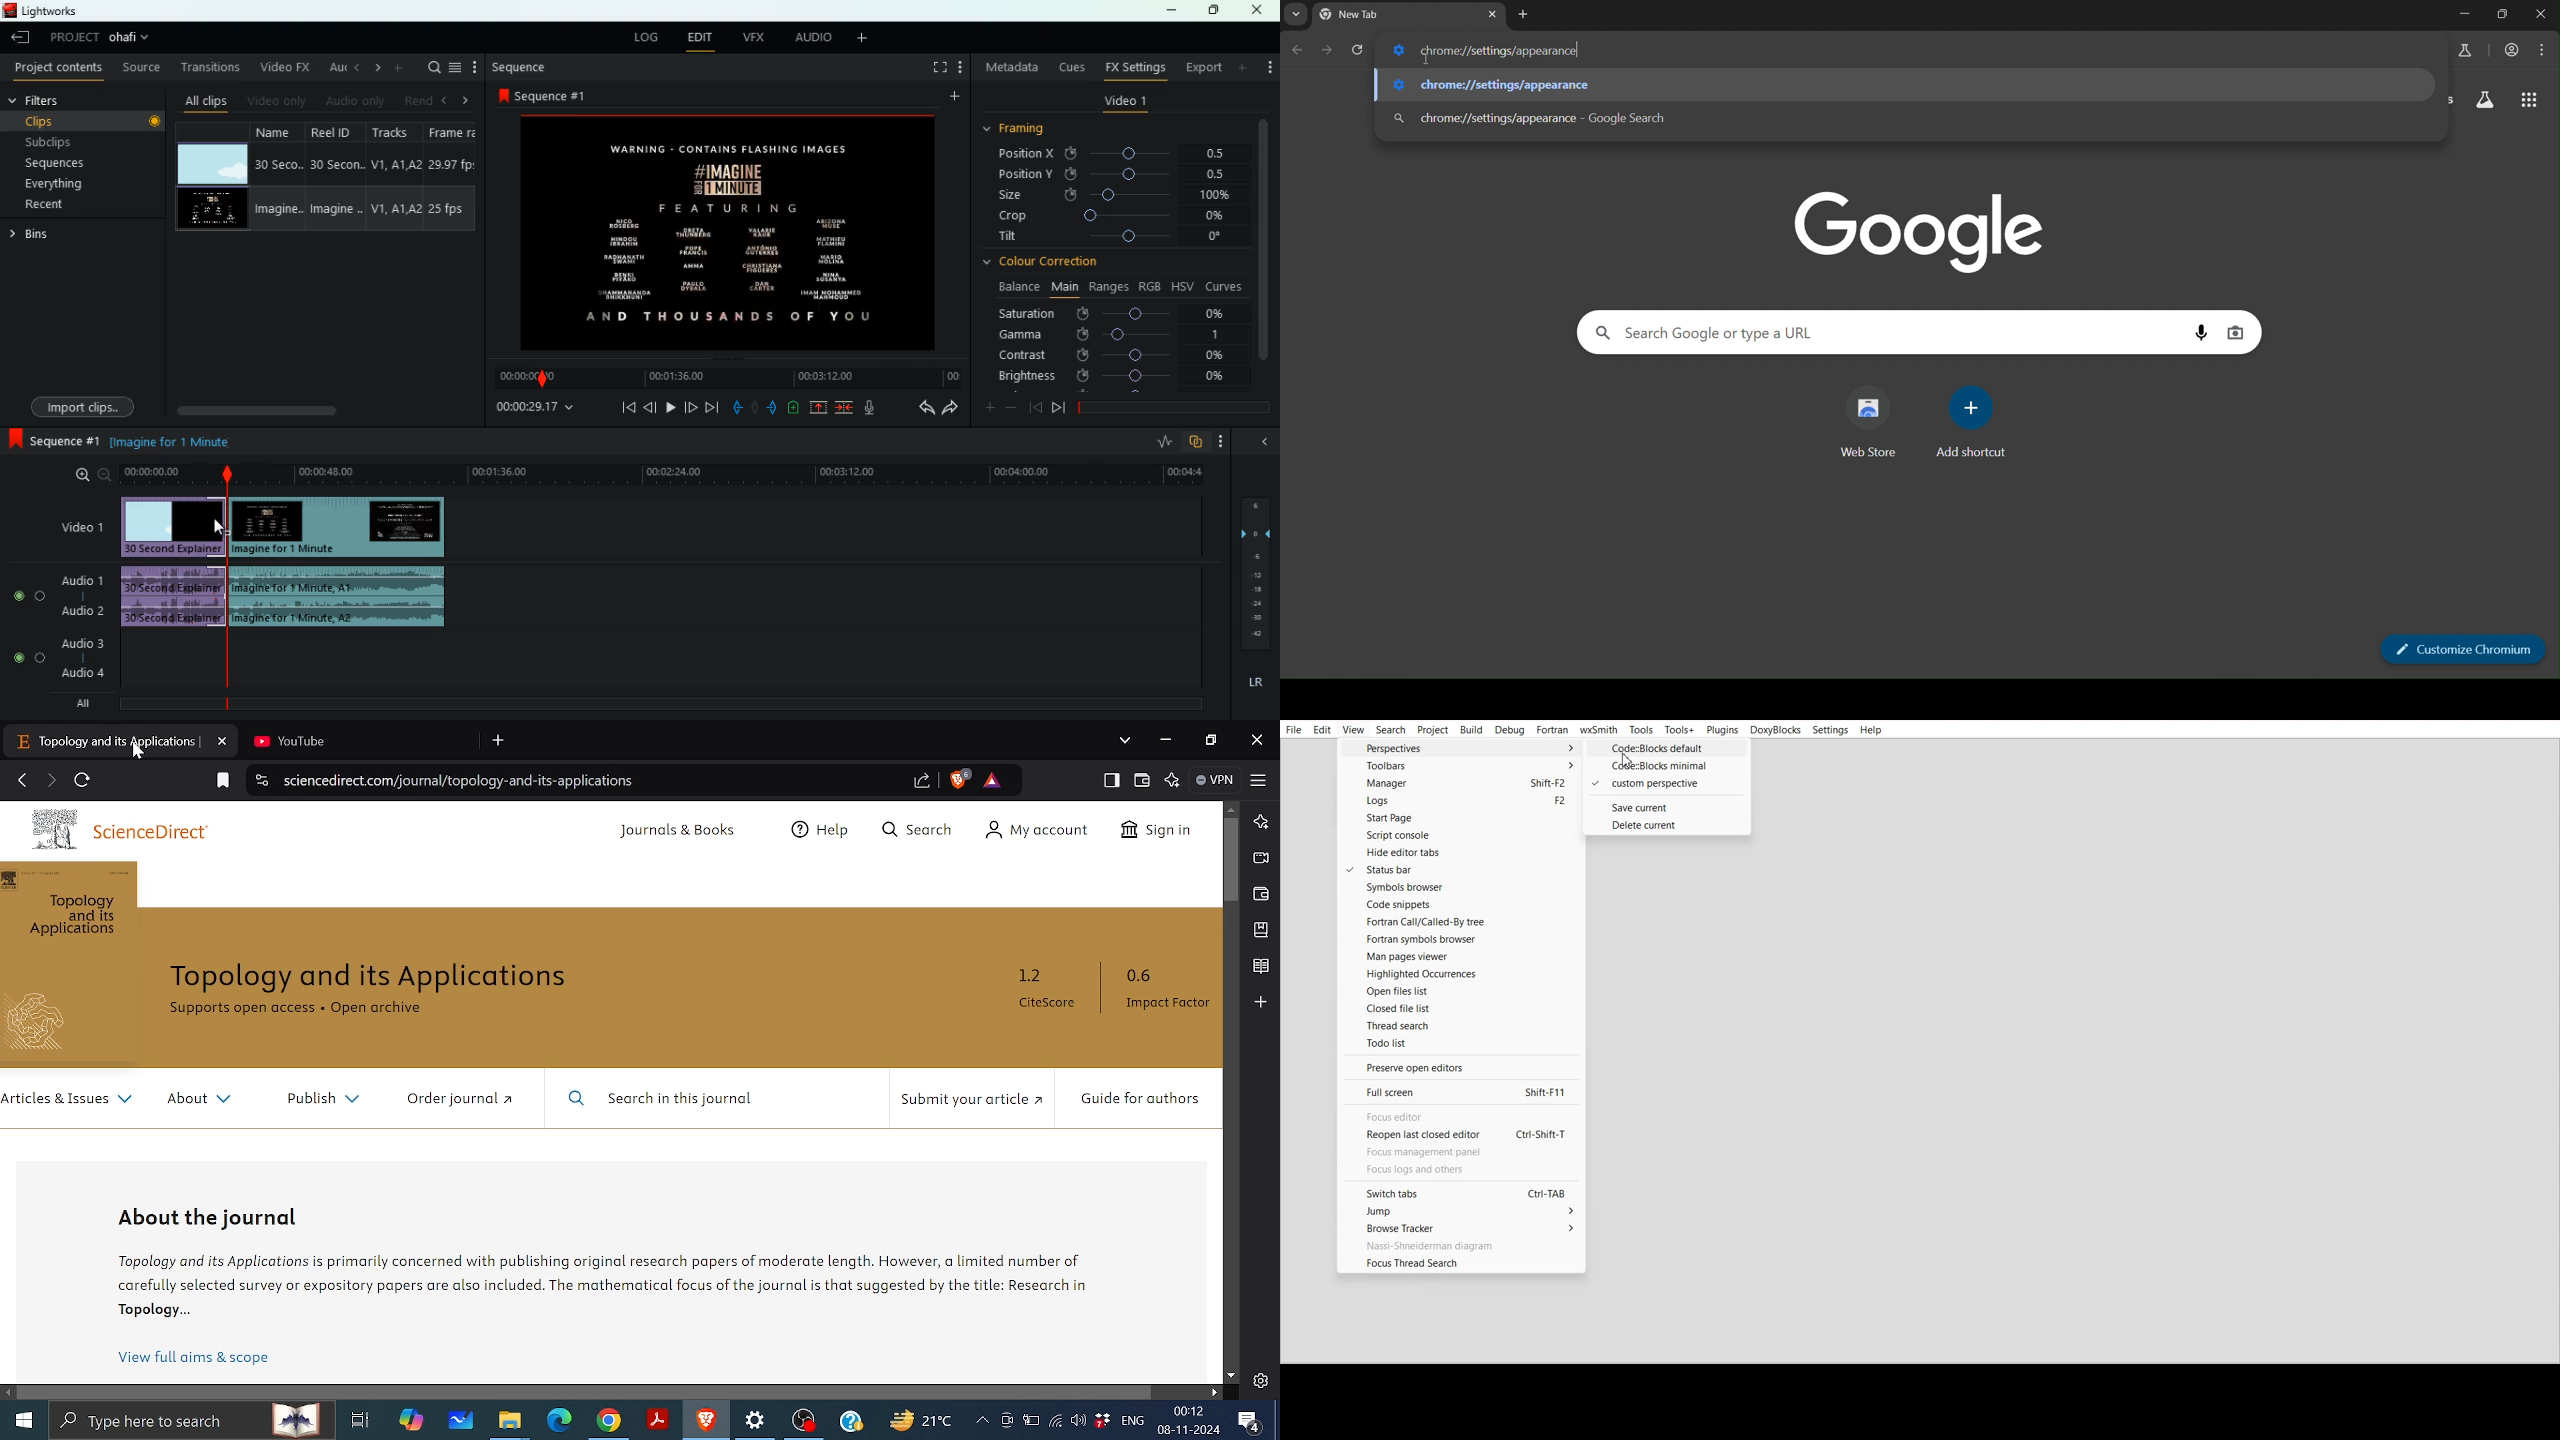 This screenshot has height=1456, width=2576. What do you see at coordinates (25, 621) in the screenshot?
I see `radio button` at bounding box center [25, 621].